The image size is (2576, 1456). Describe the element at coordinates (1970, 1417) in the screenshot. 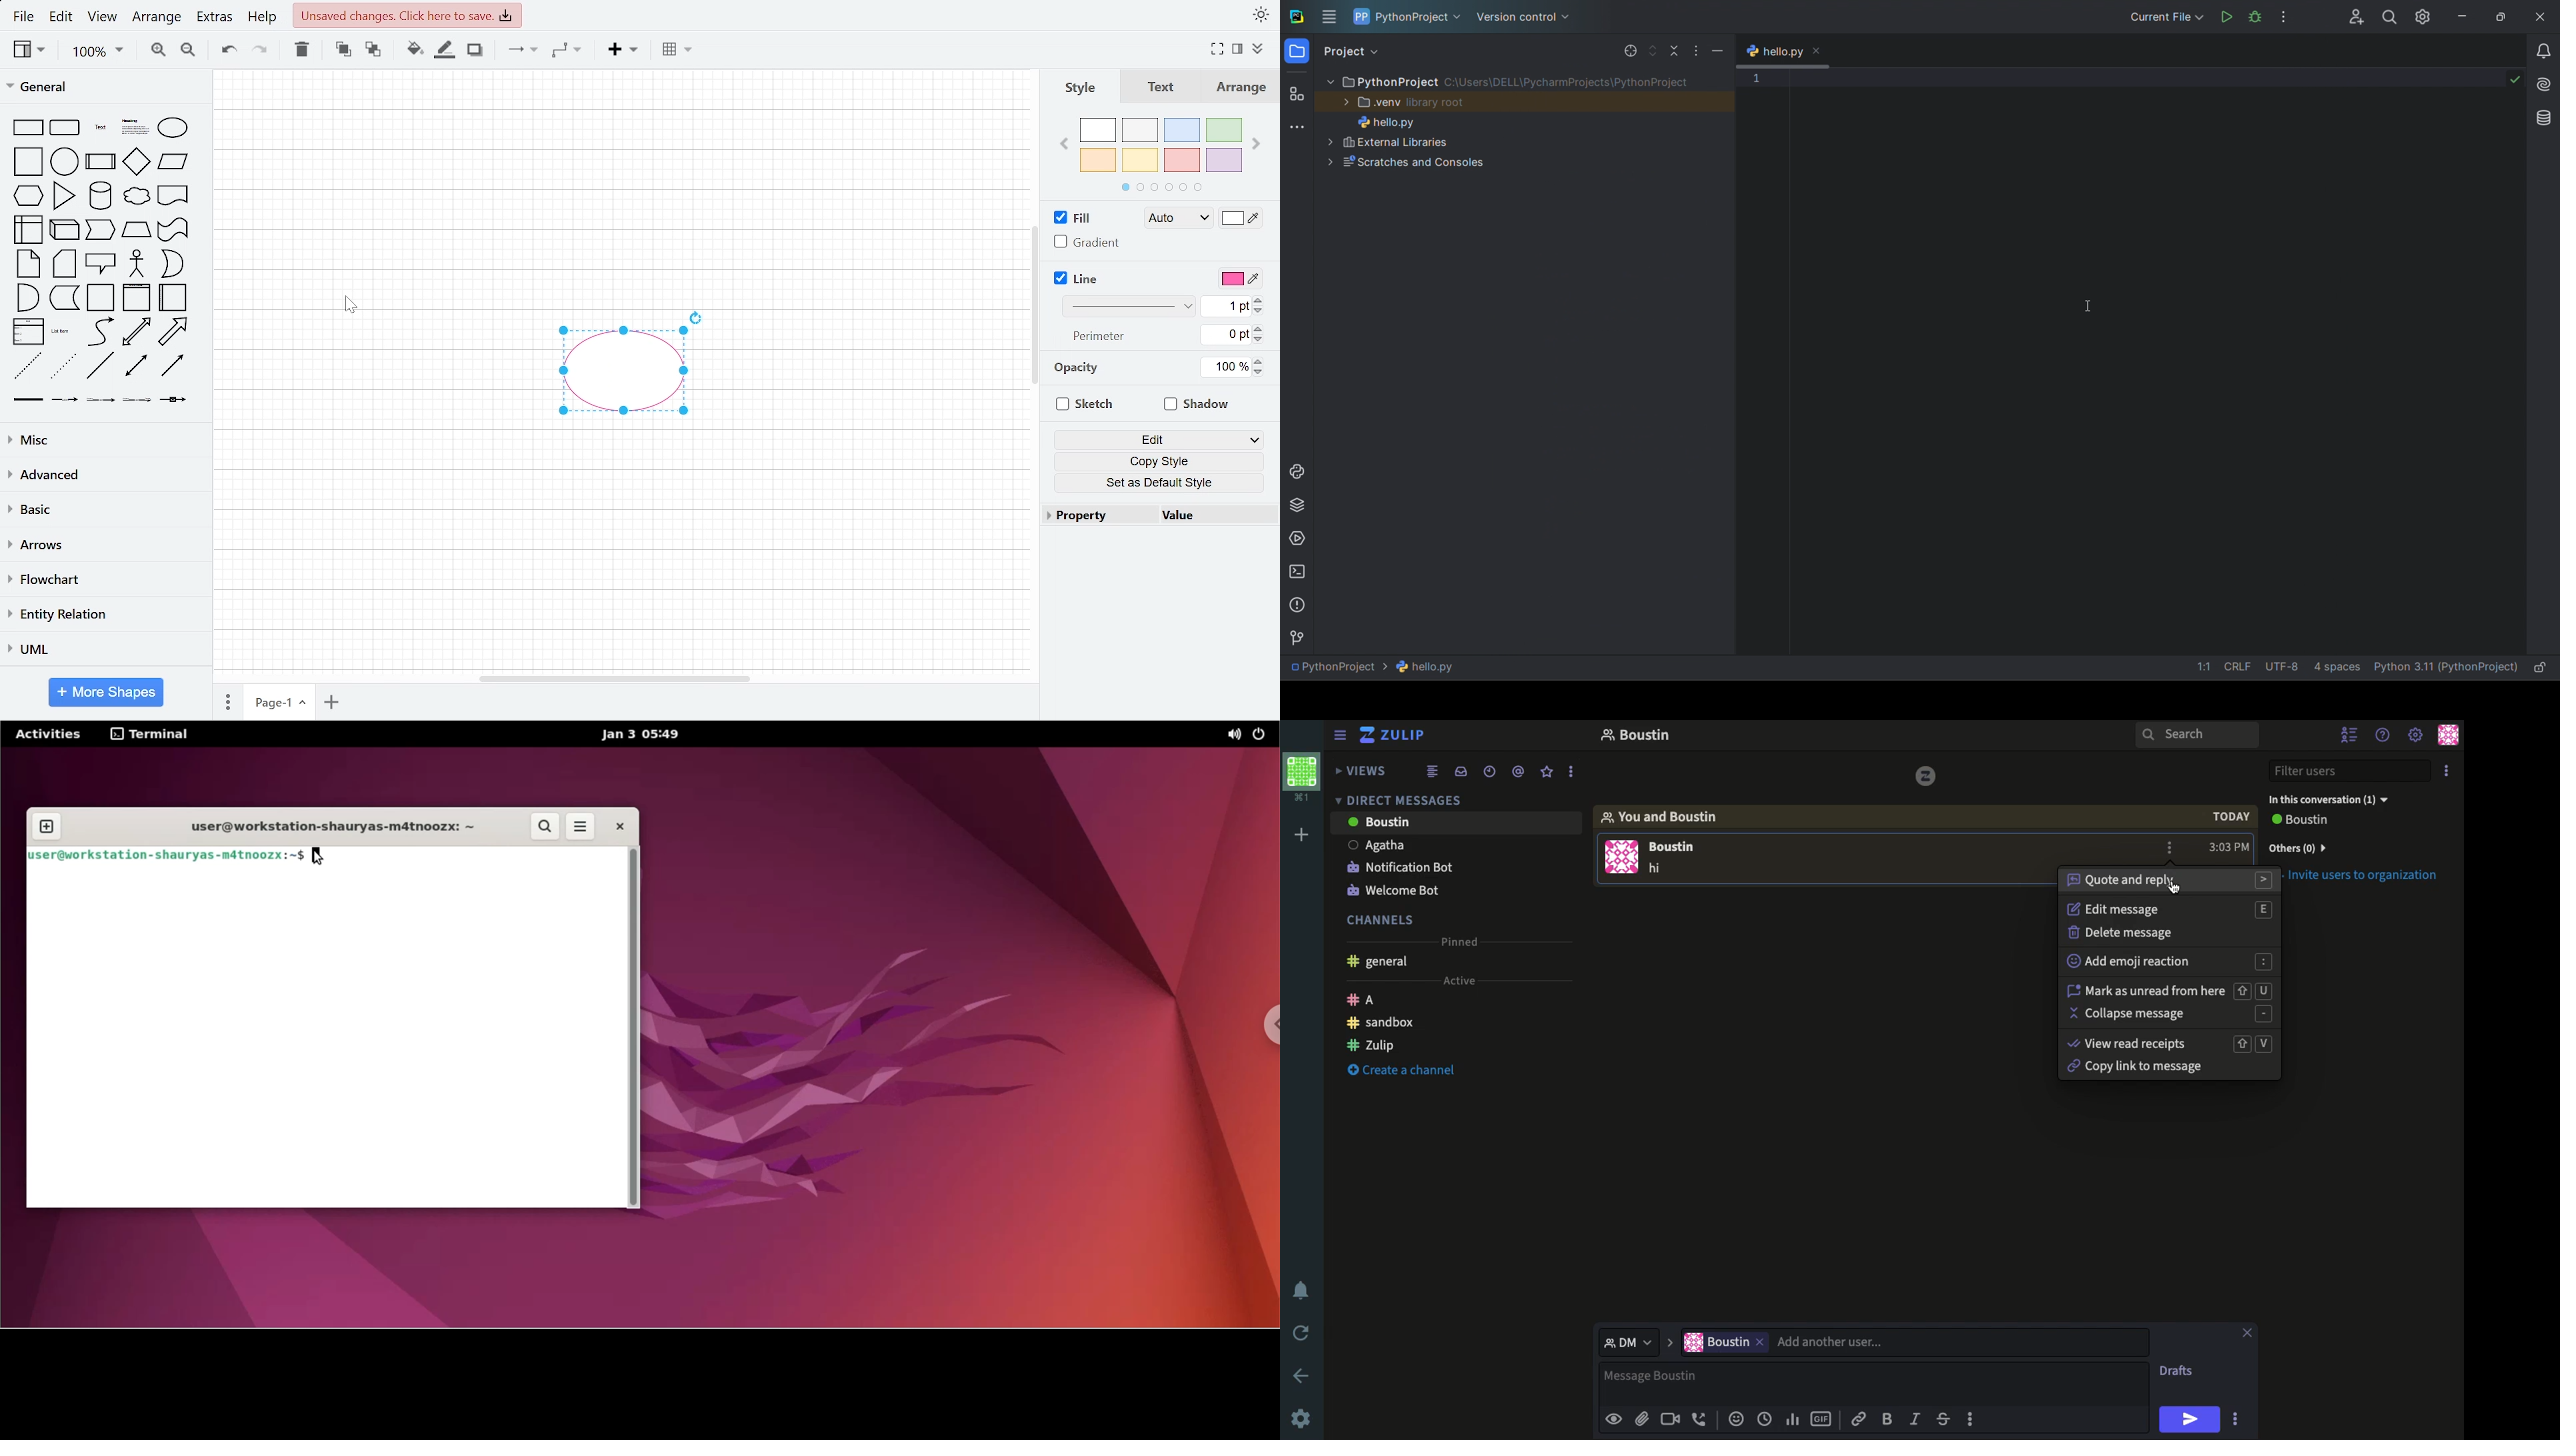

I see `Options` at that location.